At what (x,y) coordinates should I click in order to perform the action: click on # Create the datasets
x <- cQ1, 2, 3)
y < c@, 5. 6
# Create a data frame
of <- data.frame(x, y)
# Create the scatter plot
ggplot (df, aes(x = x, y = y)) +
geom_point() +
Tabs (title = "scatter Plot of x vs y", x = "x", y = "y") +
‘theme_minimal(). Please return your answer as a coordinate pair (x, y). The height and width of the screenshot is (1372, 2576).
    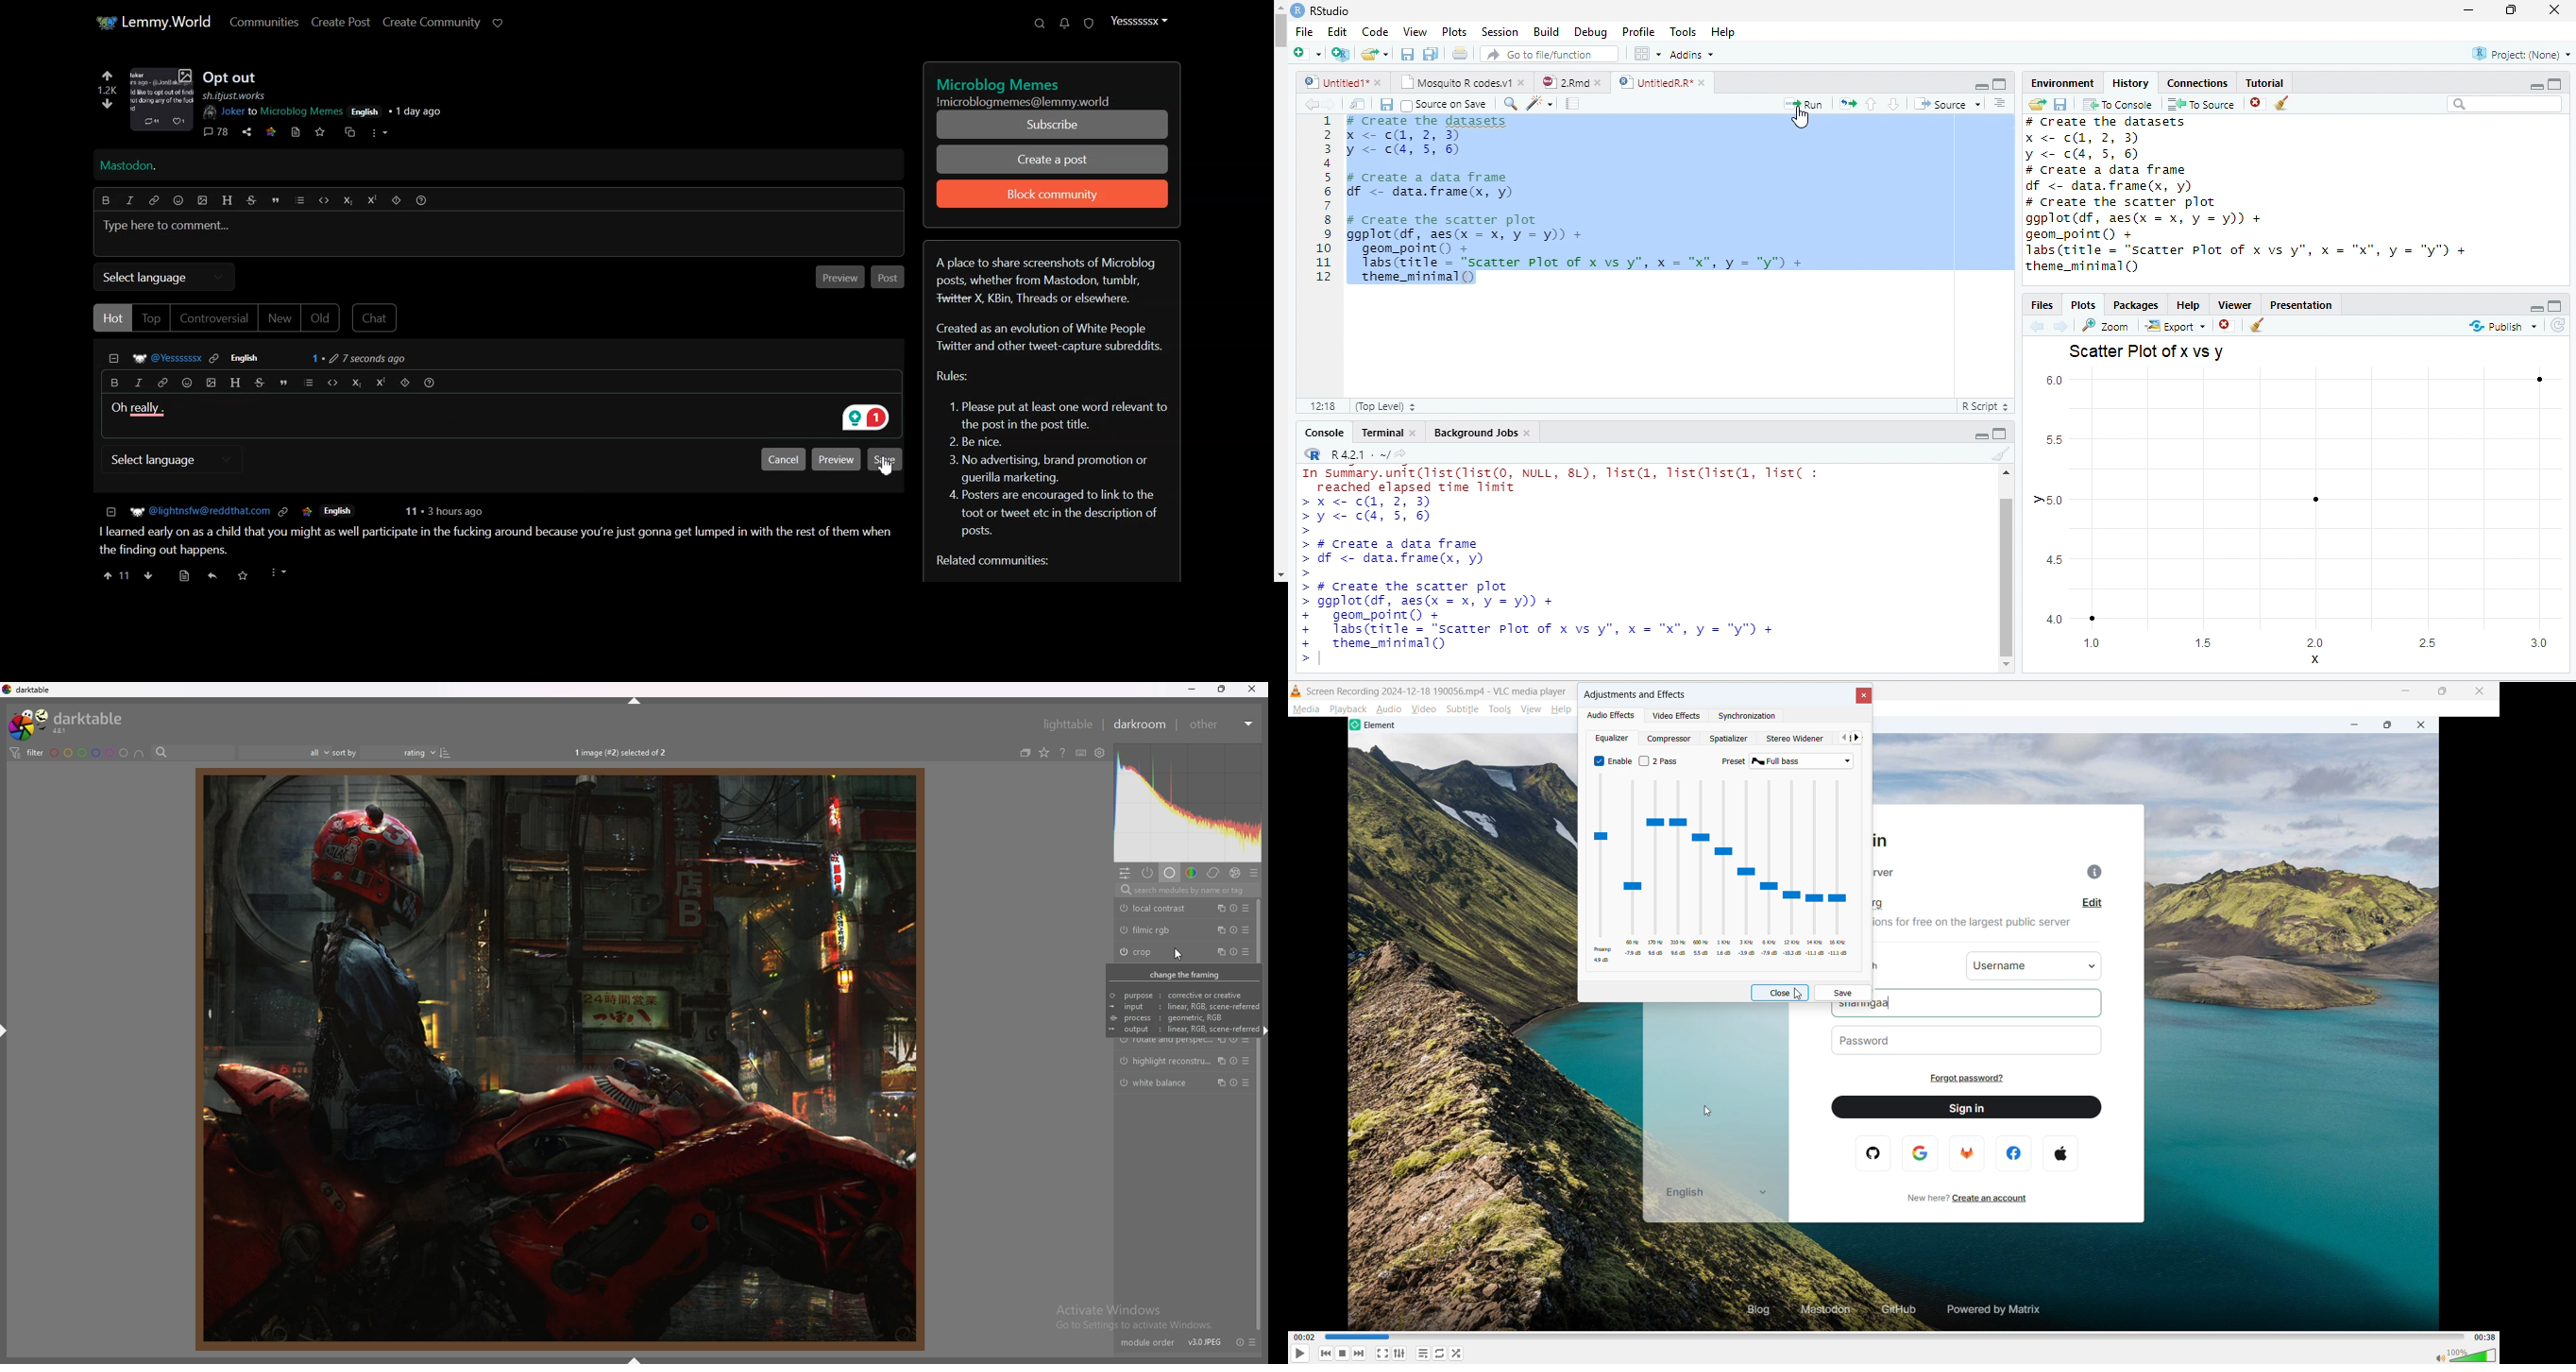
    Looking at the image, I should click on (1579, 202).